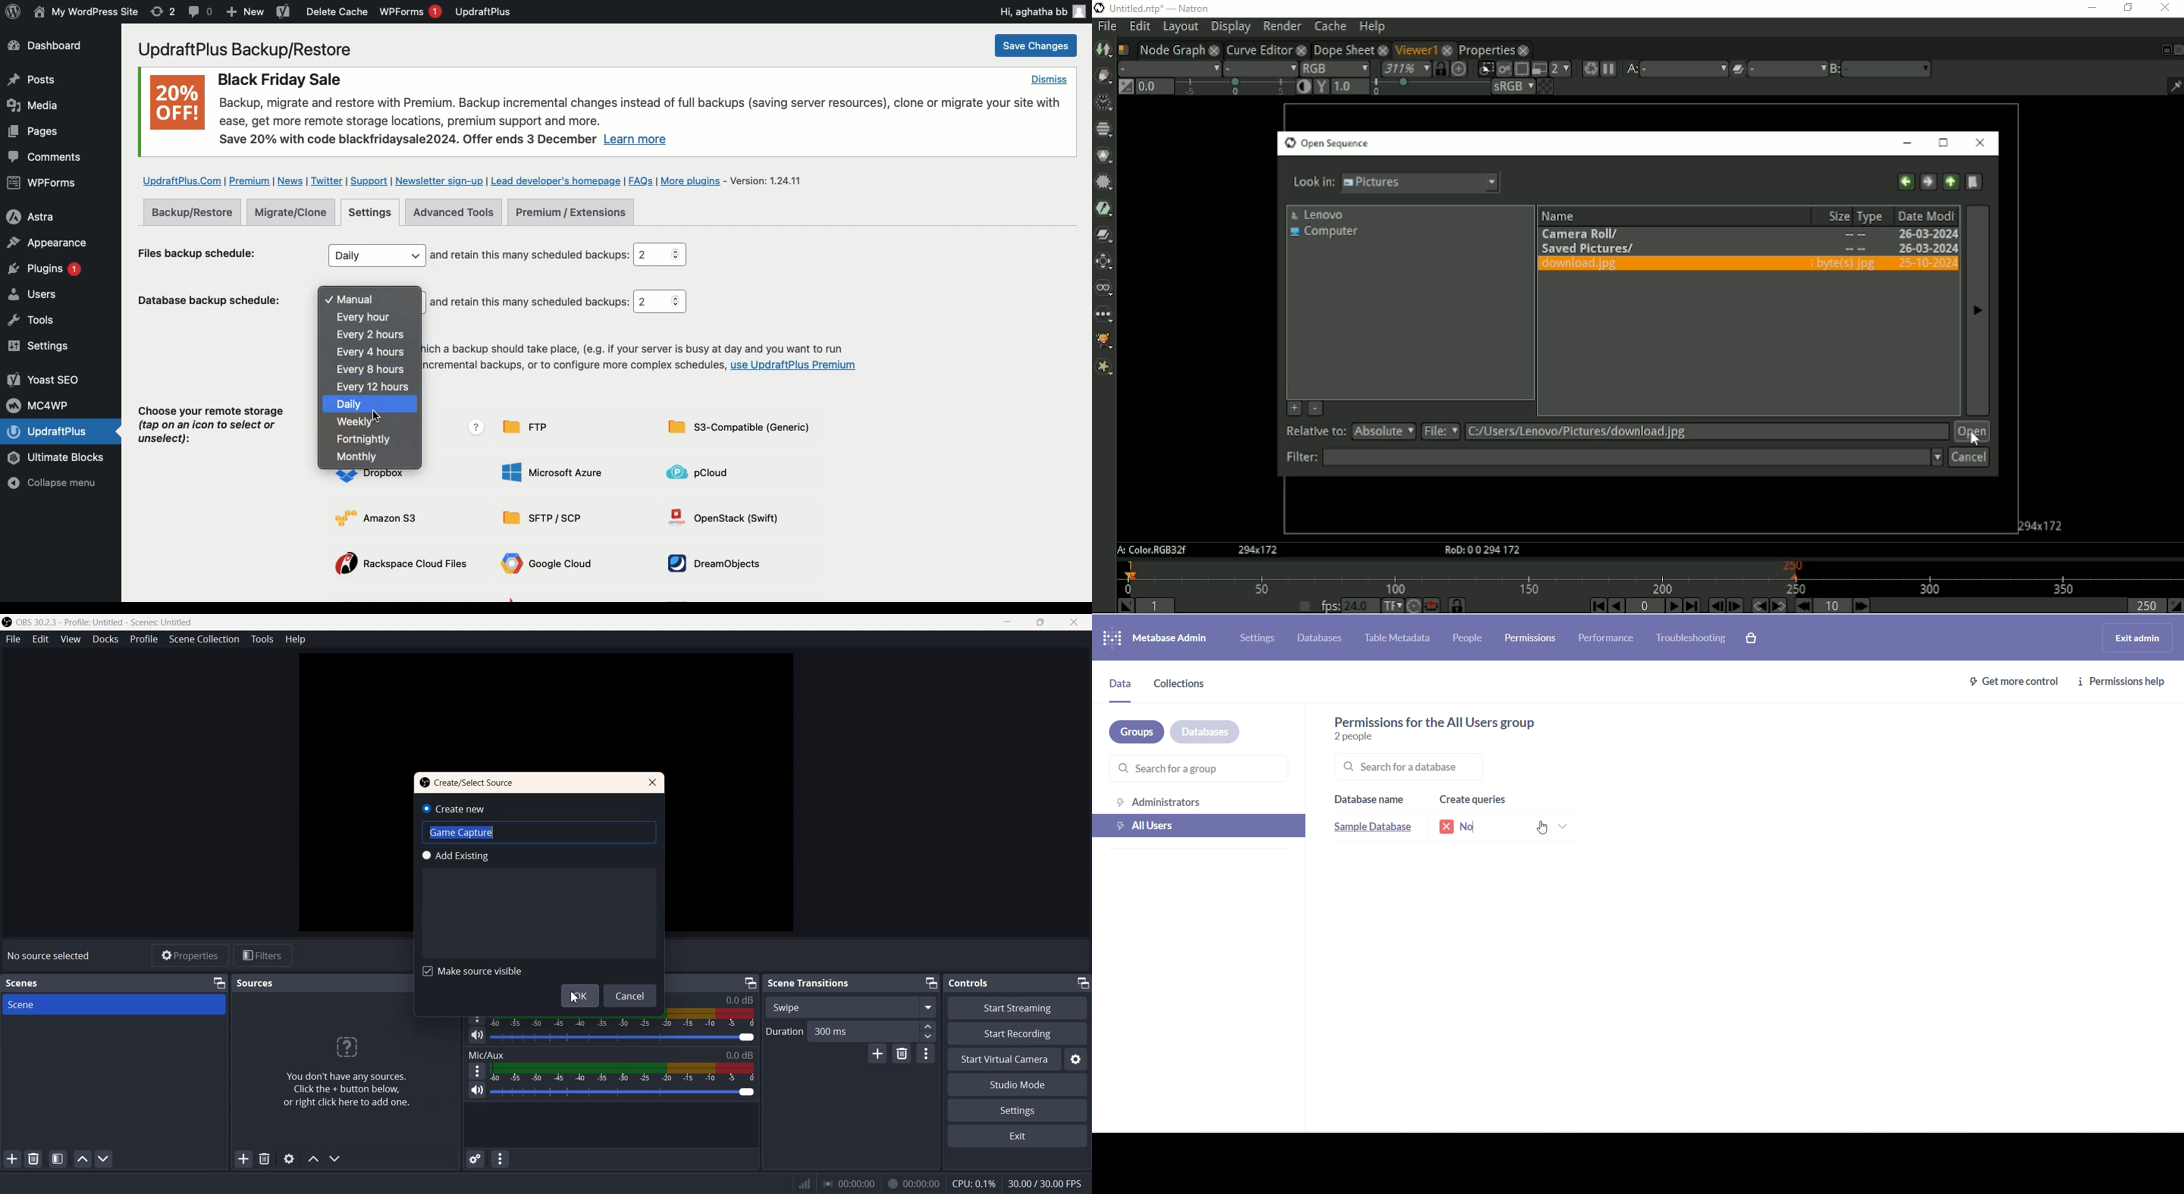 This screenshot has width=2184, height=1204. What do you see at coordinates (337, 11) in the screenshot?
I see `Delete cache` at bounding box center [337, 11].